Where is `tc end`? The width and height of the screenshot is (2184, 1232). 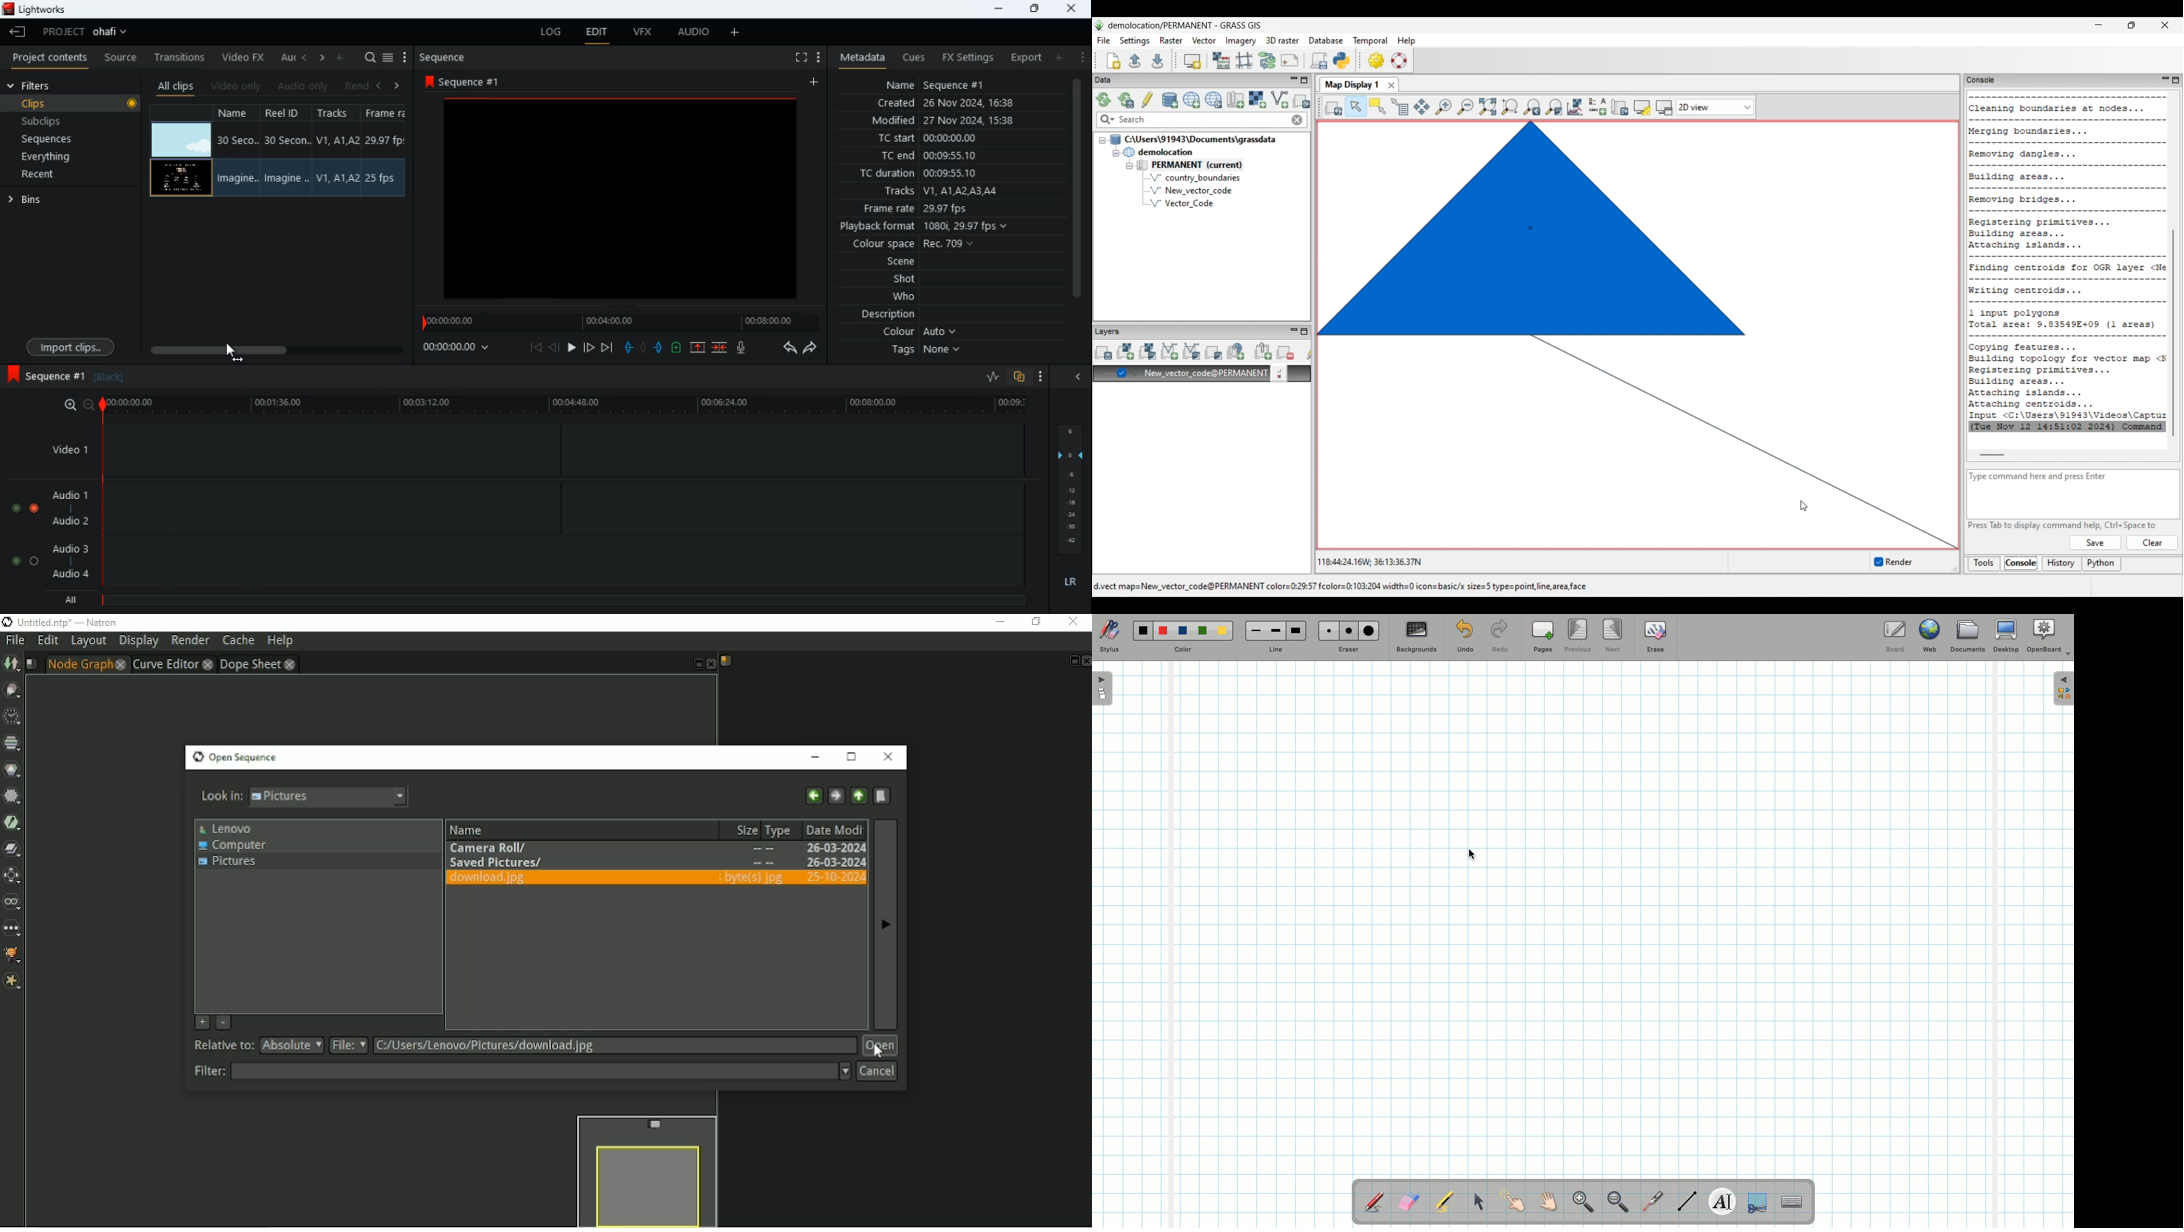
tc end is located at coordinates (935, 156).